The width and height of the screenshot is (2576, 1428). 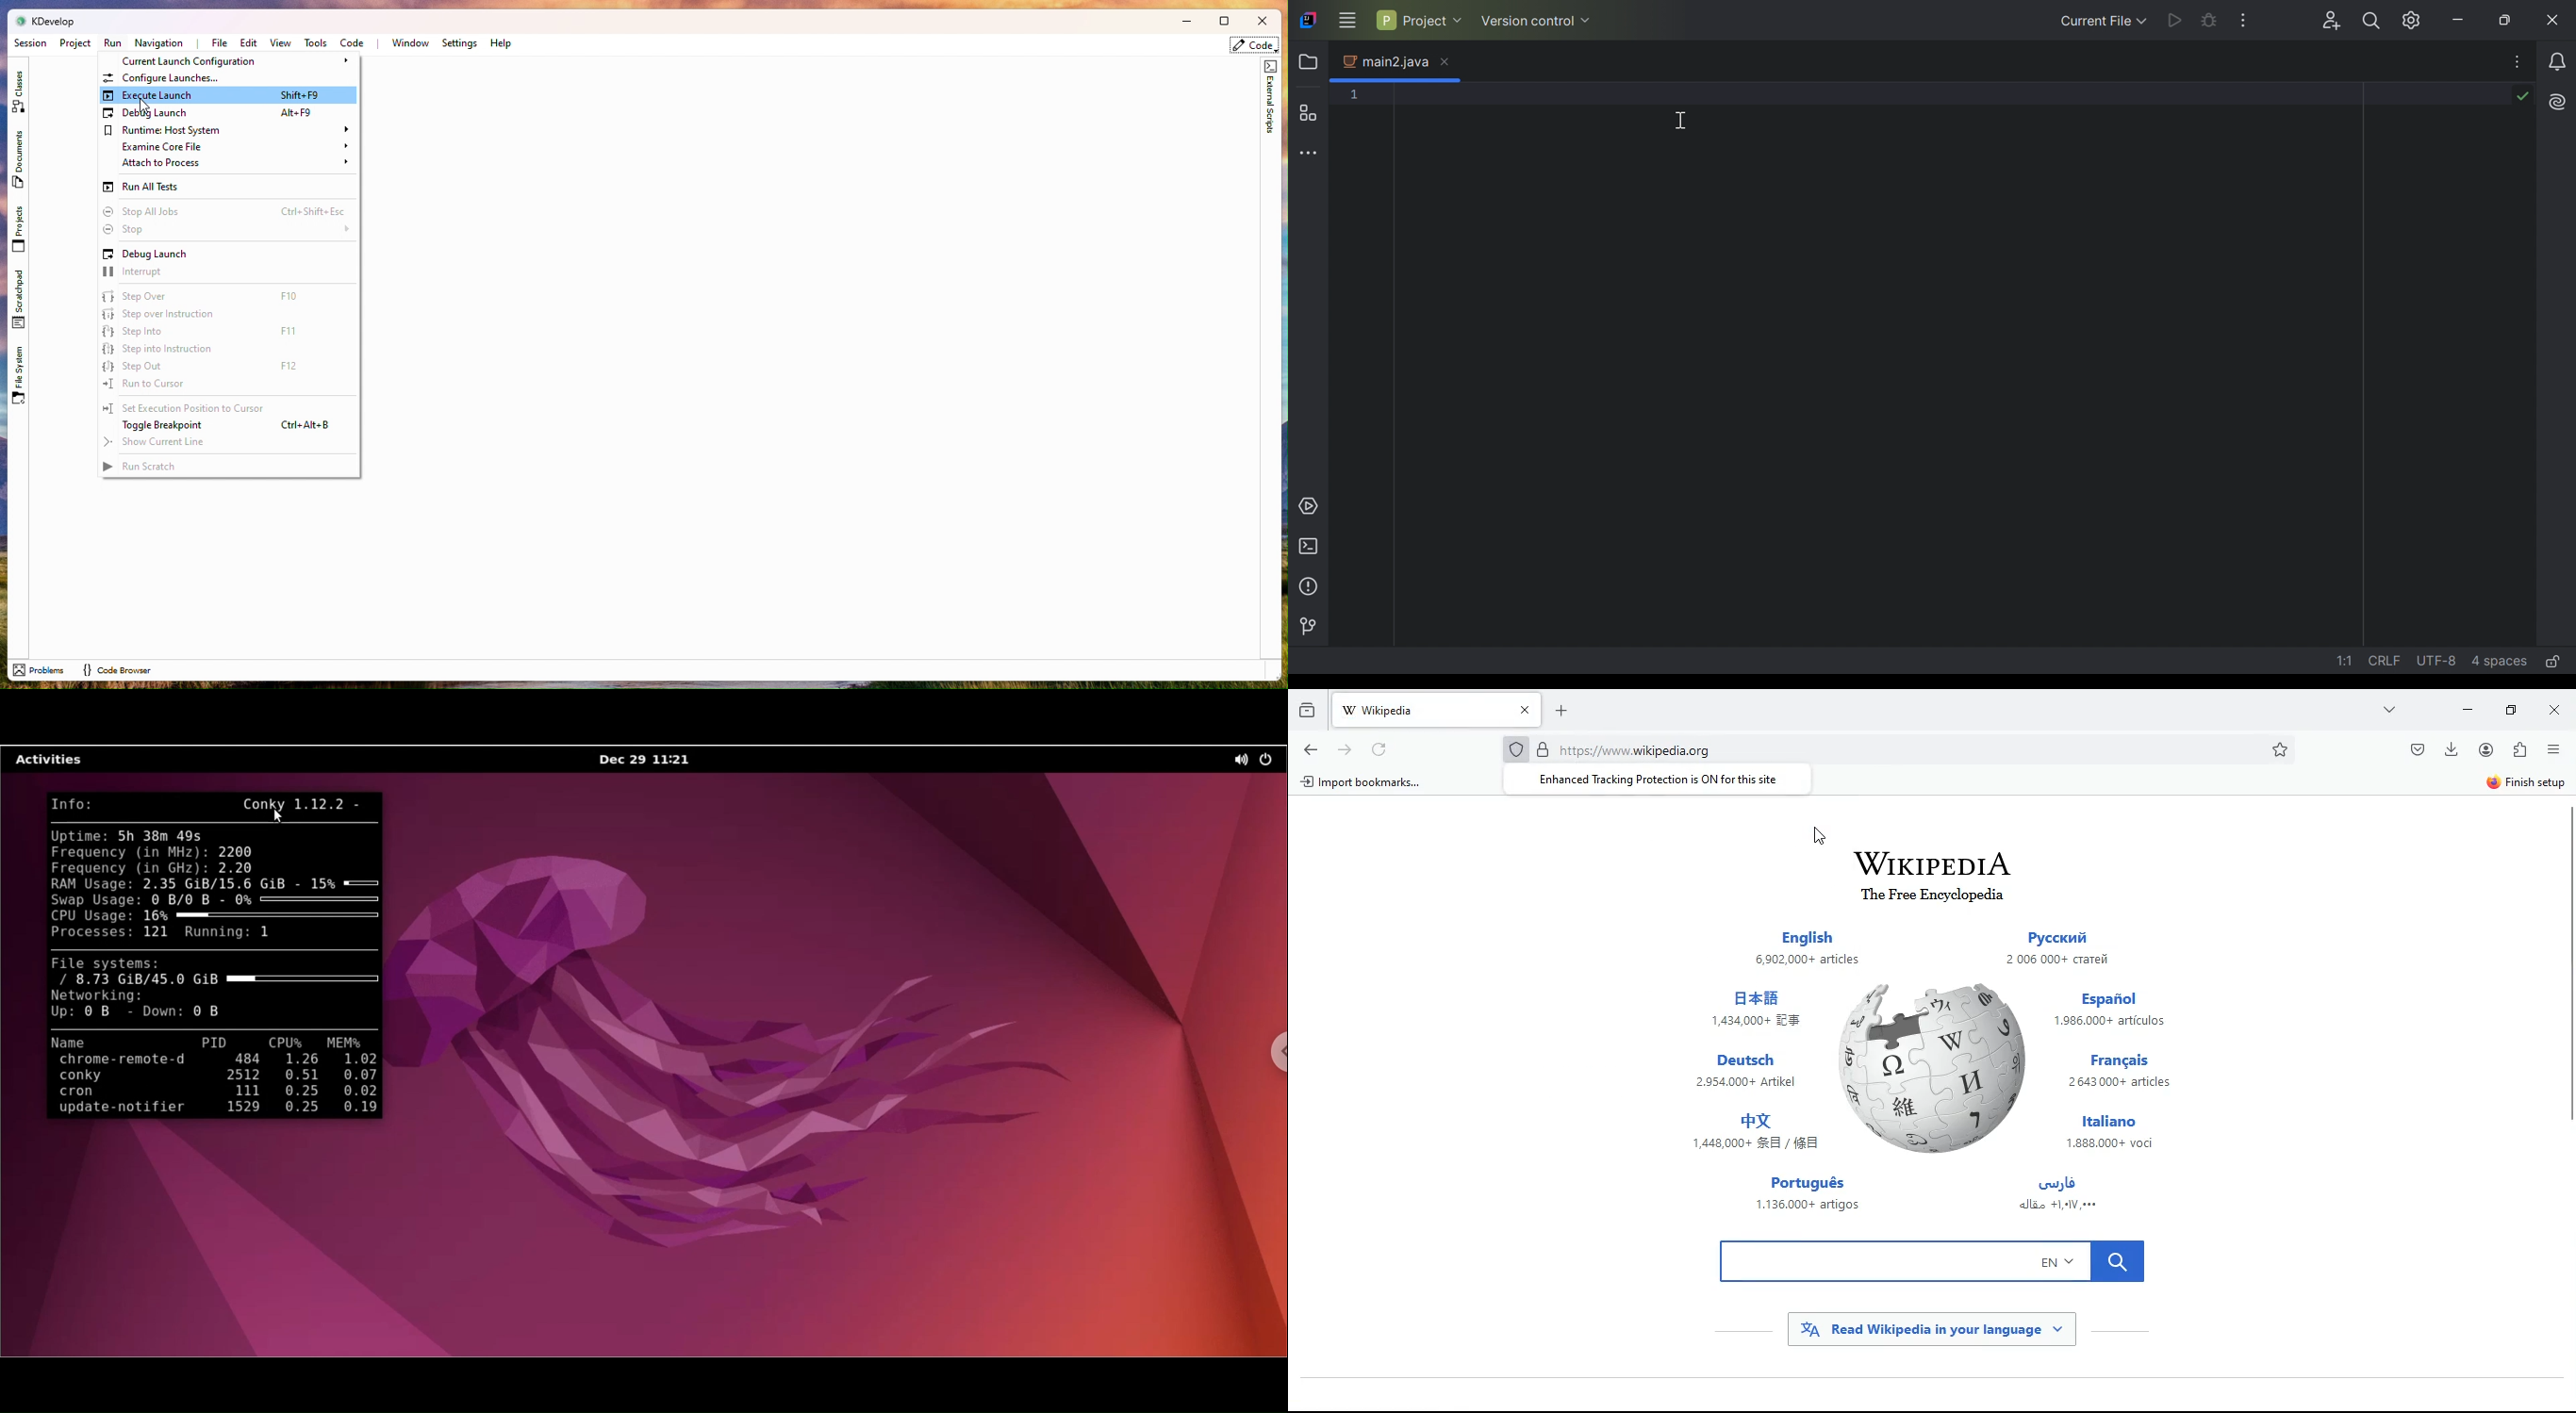 I want to click on RAM usage:, so click(x=93, y=885).